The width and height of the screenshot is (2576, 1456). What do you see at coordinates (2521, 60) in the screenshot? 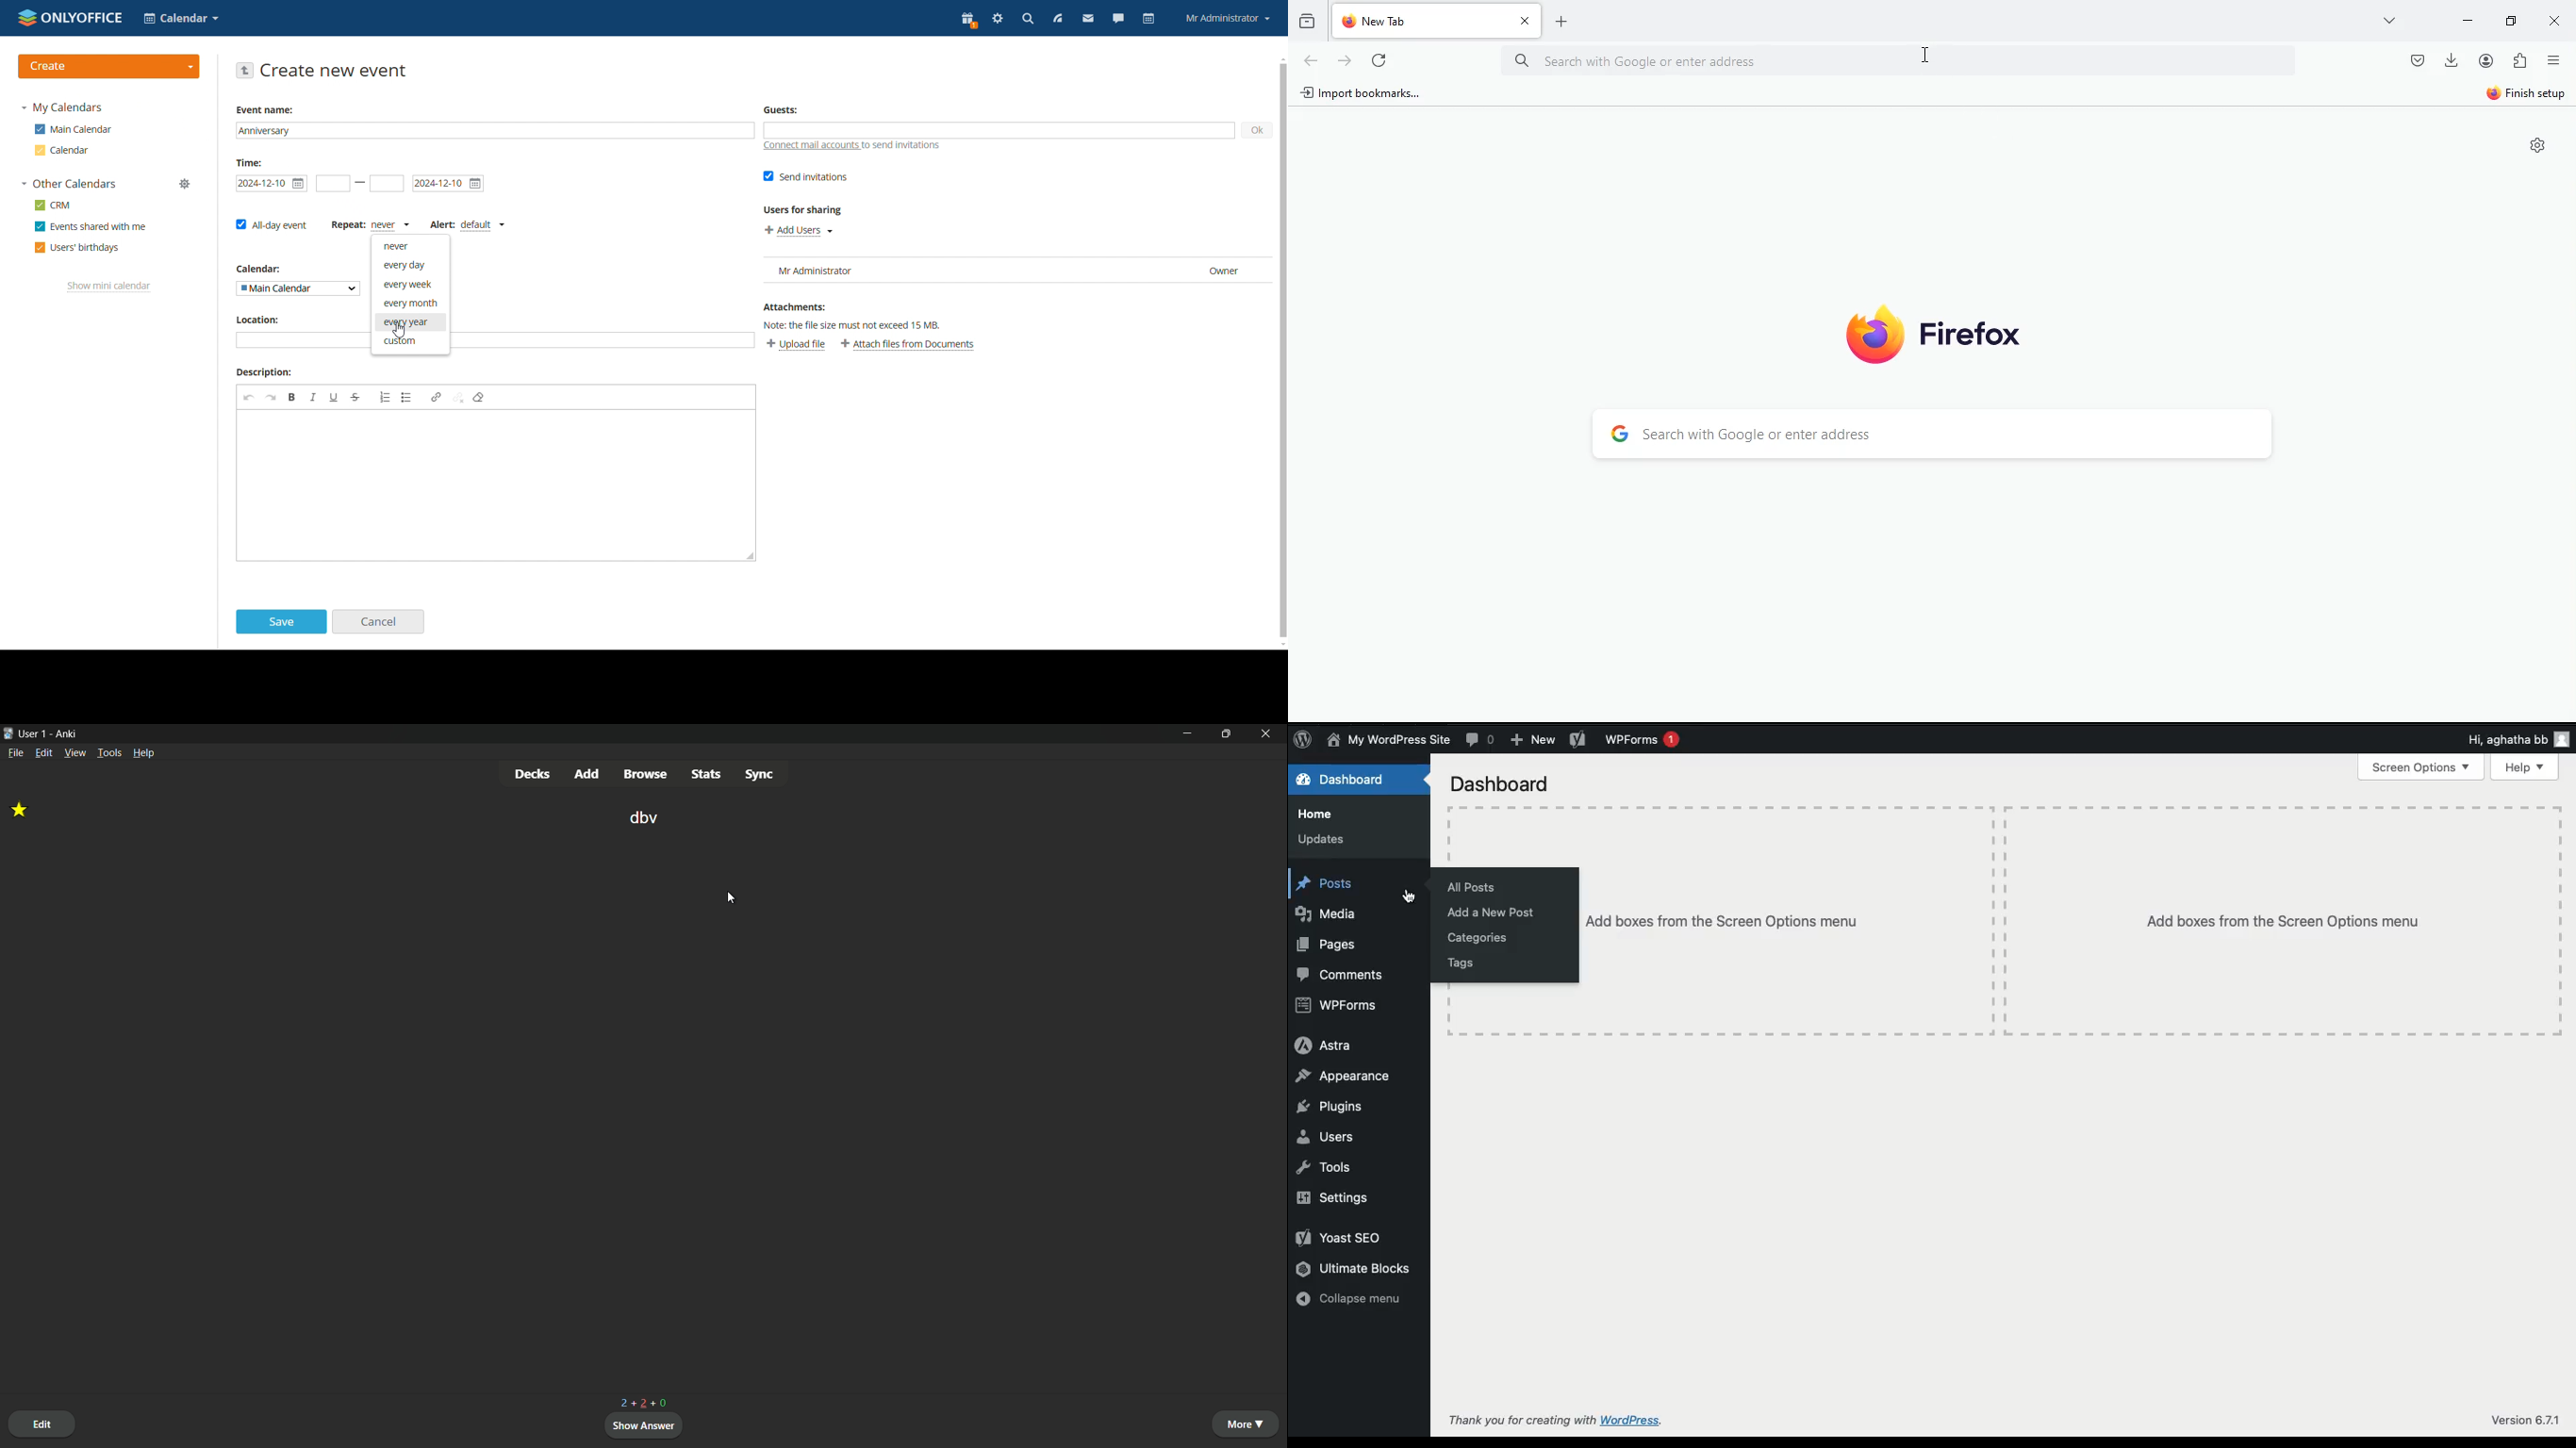
I see `extention` at bounding box center [2521, 60].